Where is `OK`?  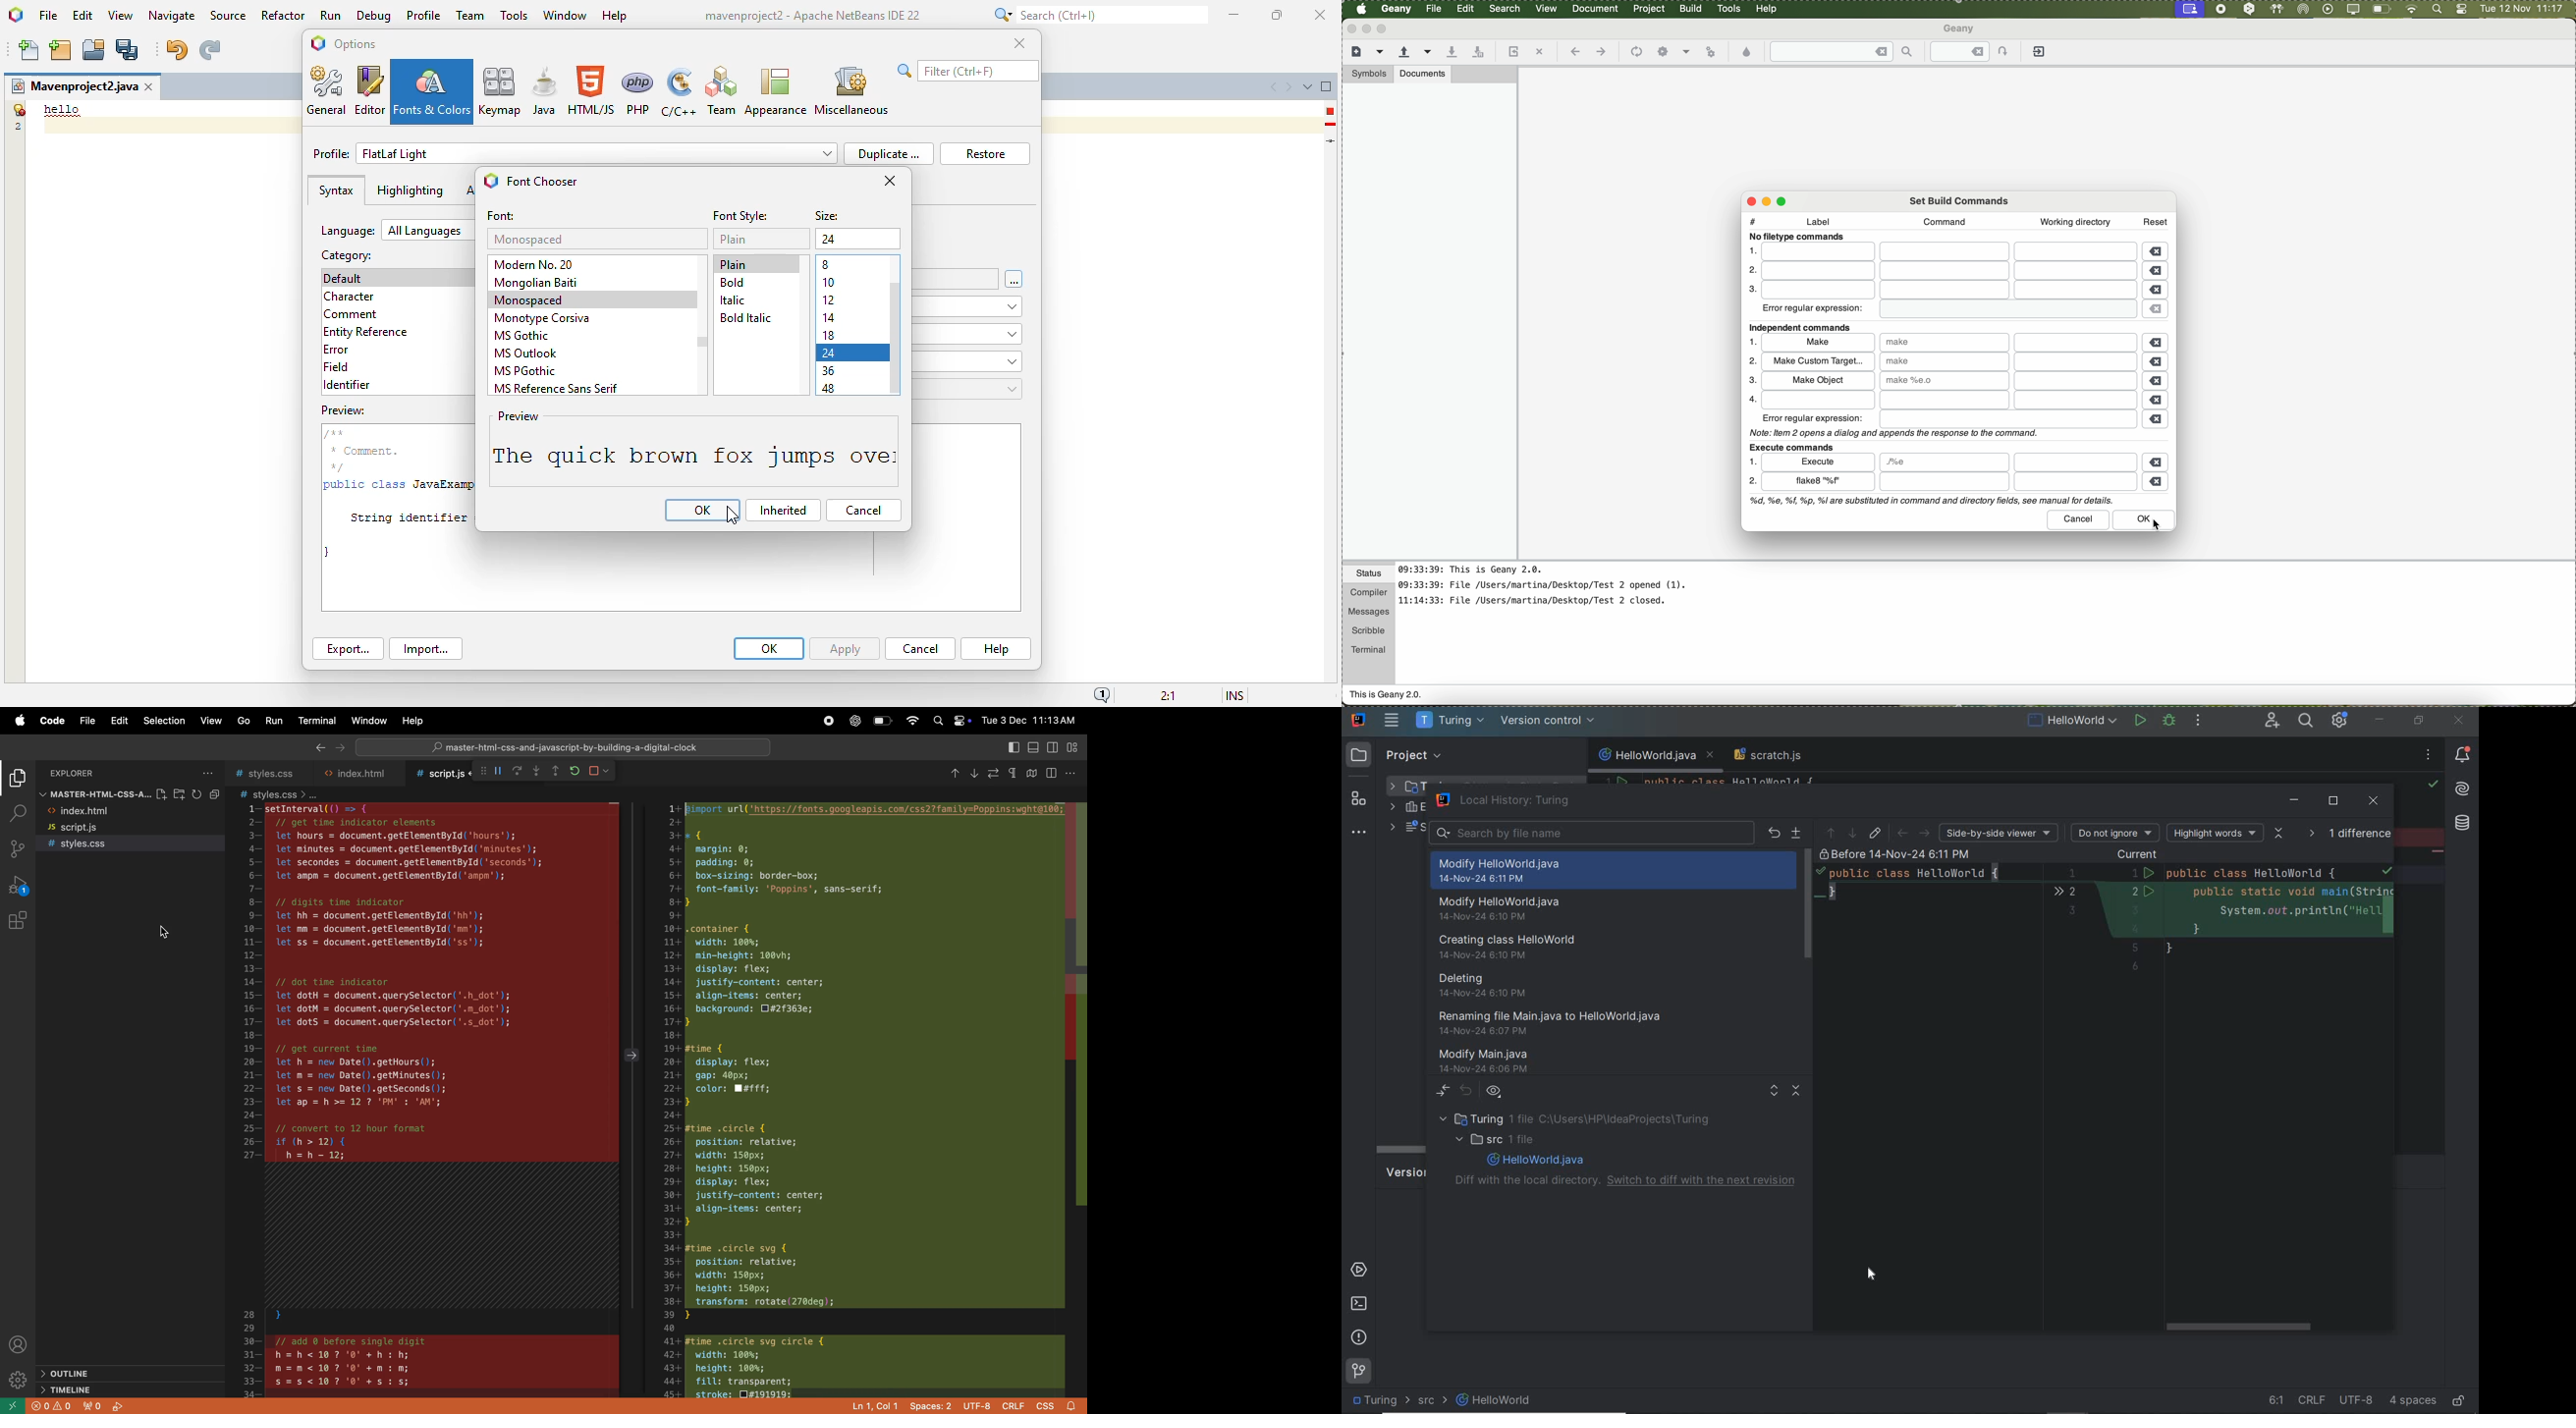 OK is located at coordinates (769, 648).